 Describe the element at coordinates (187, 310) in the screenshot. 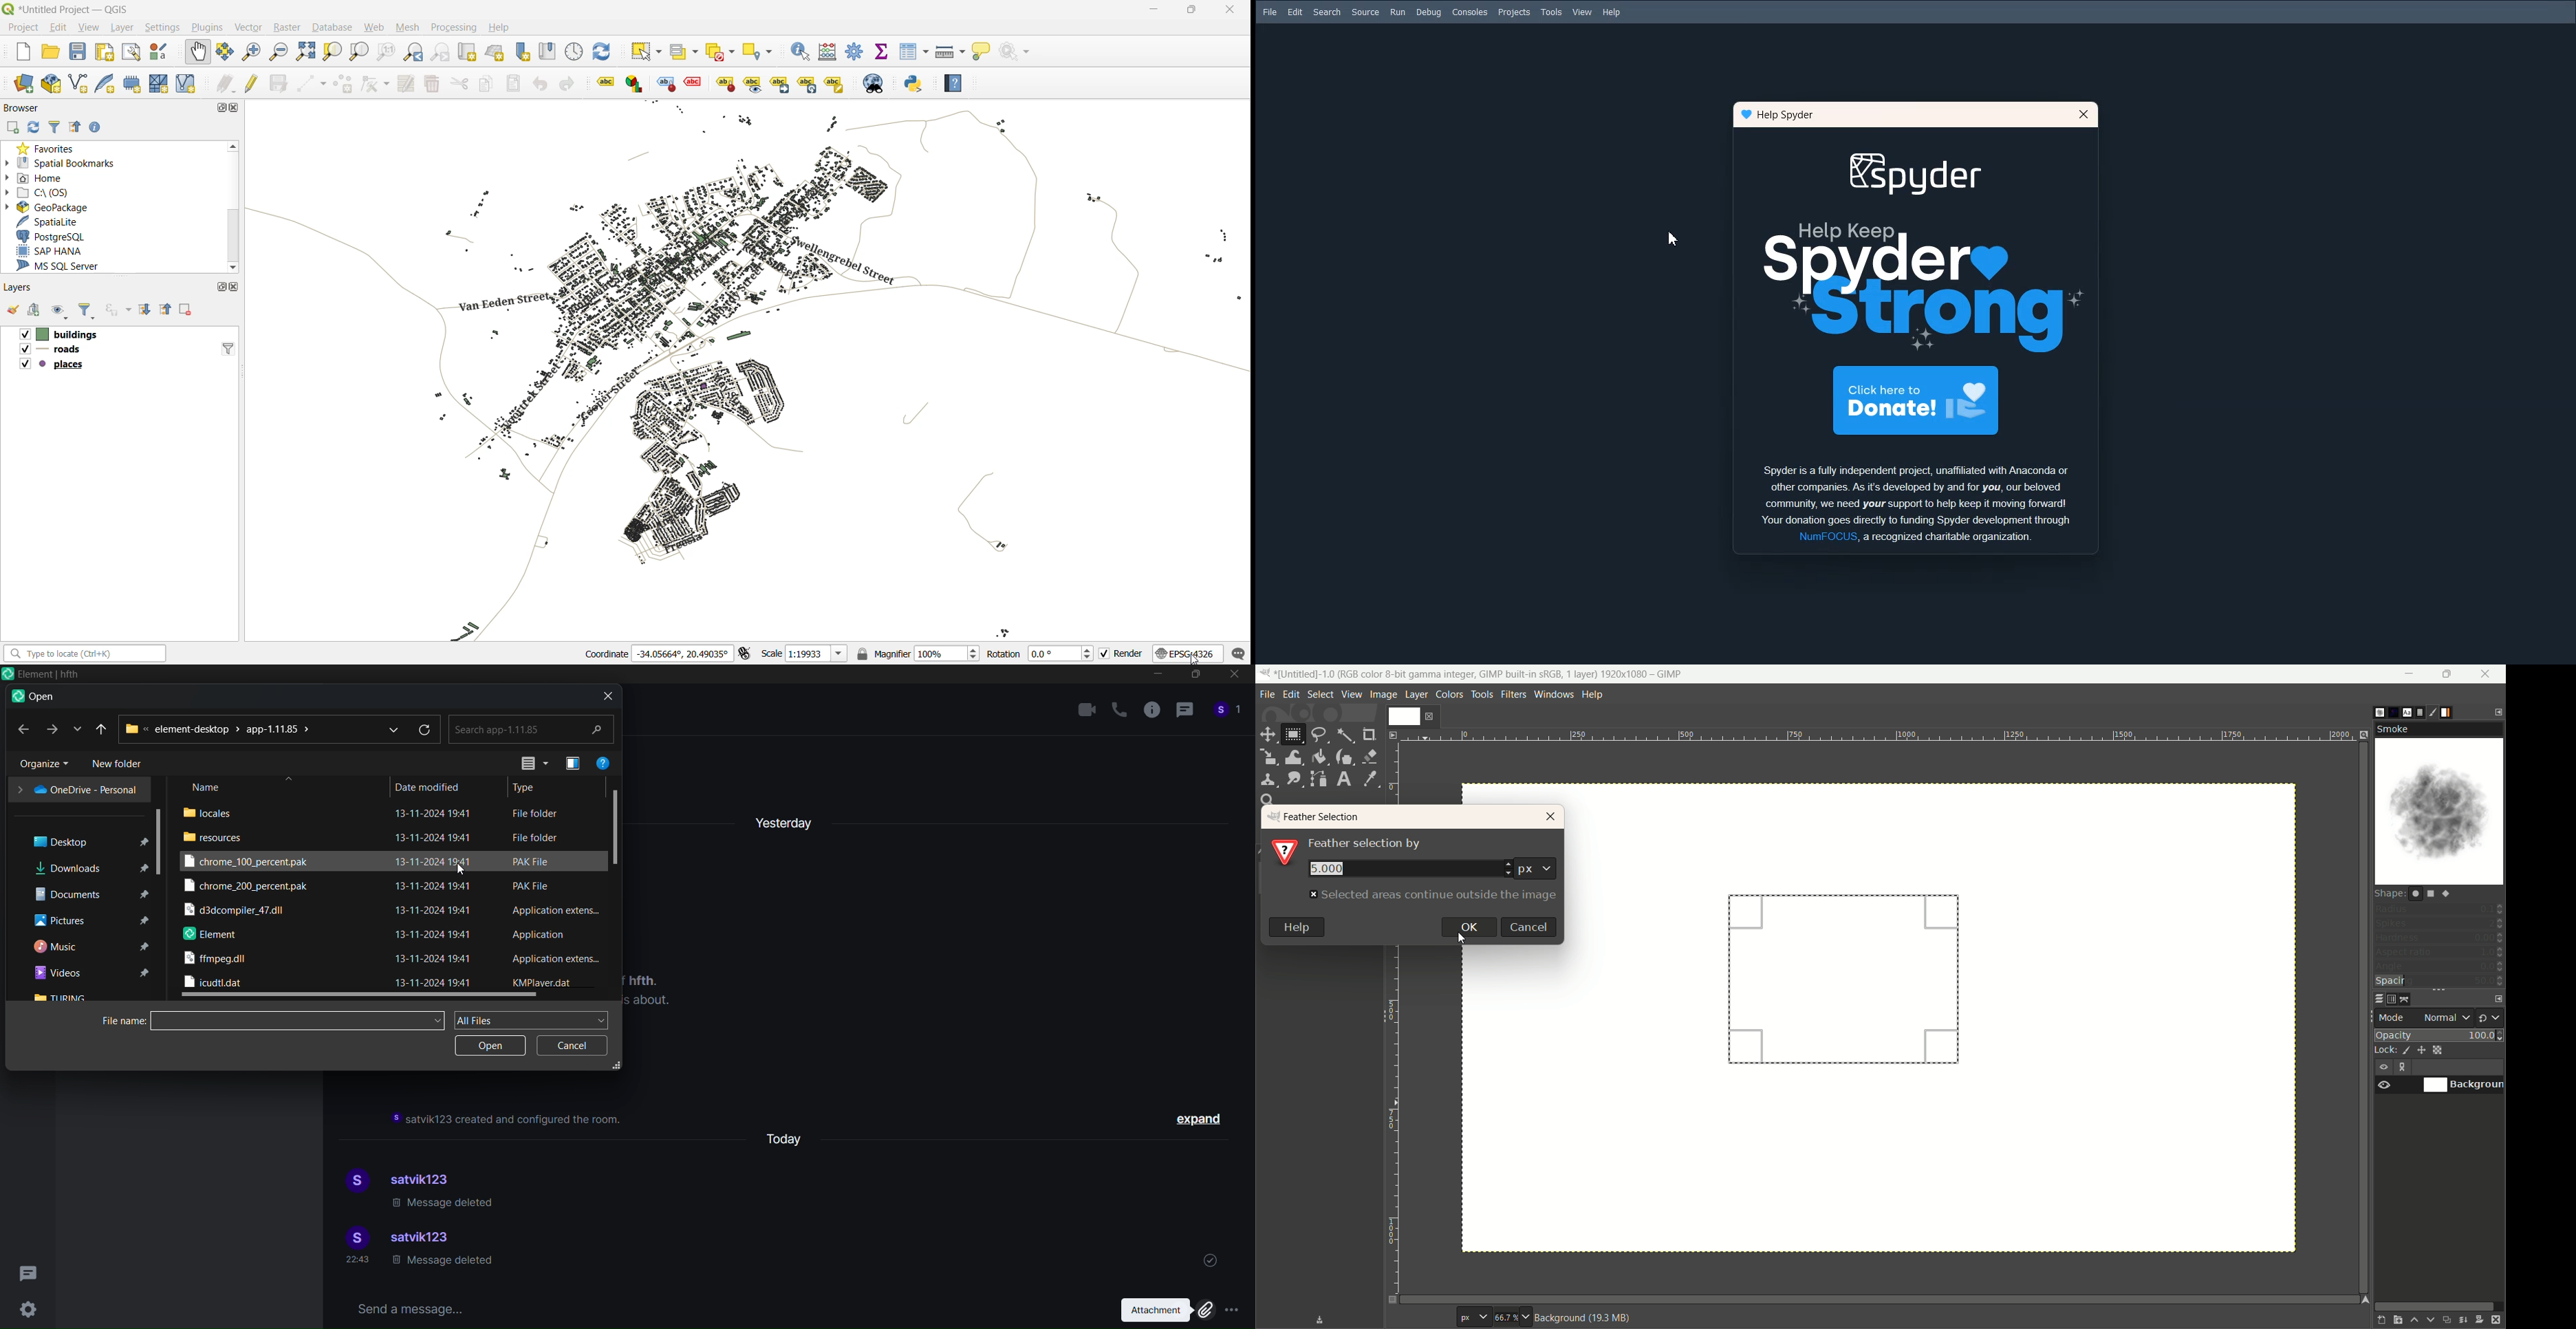

I see `remove` at that location.